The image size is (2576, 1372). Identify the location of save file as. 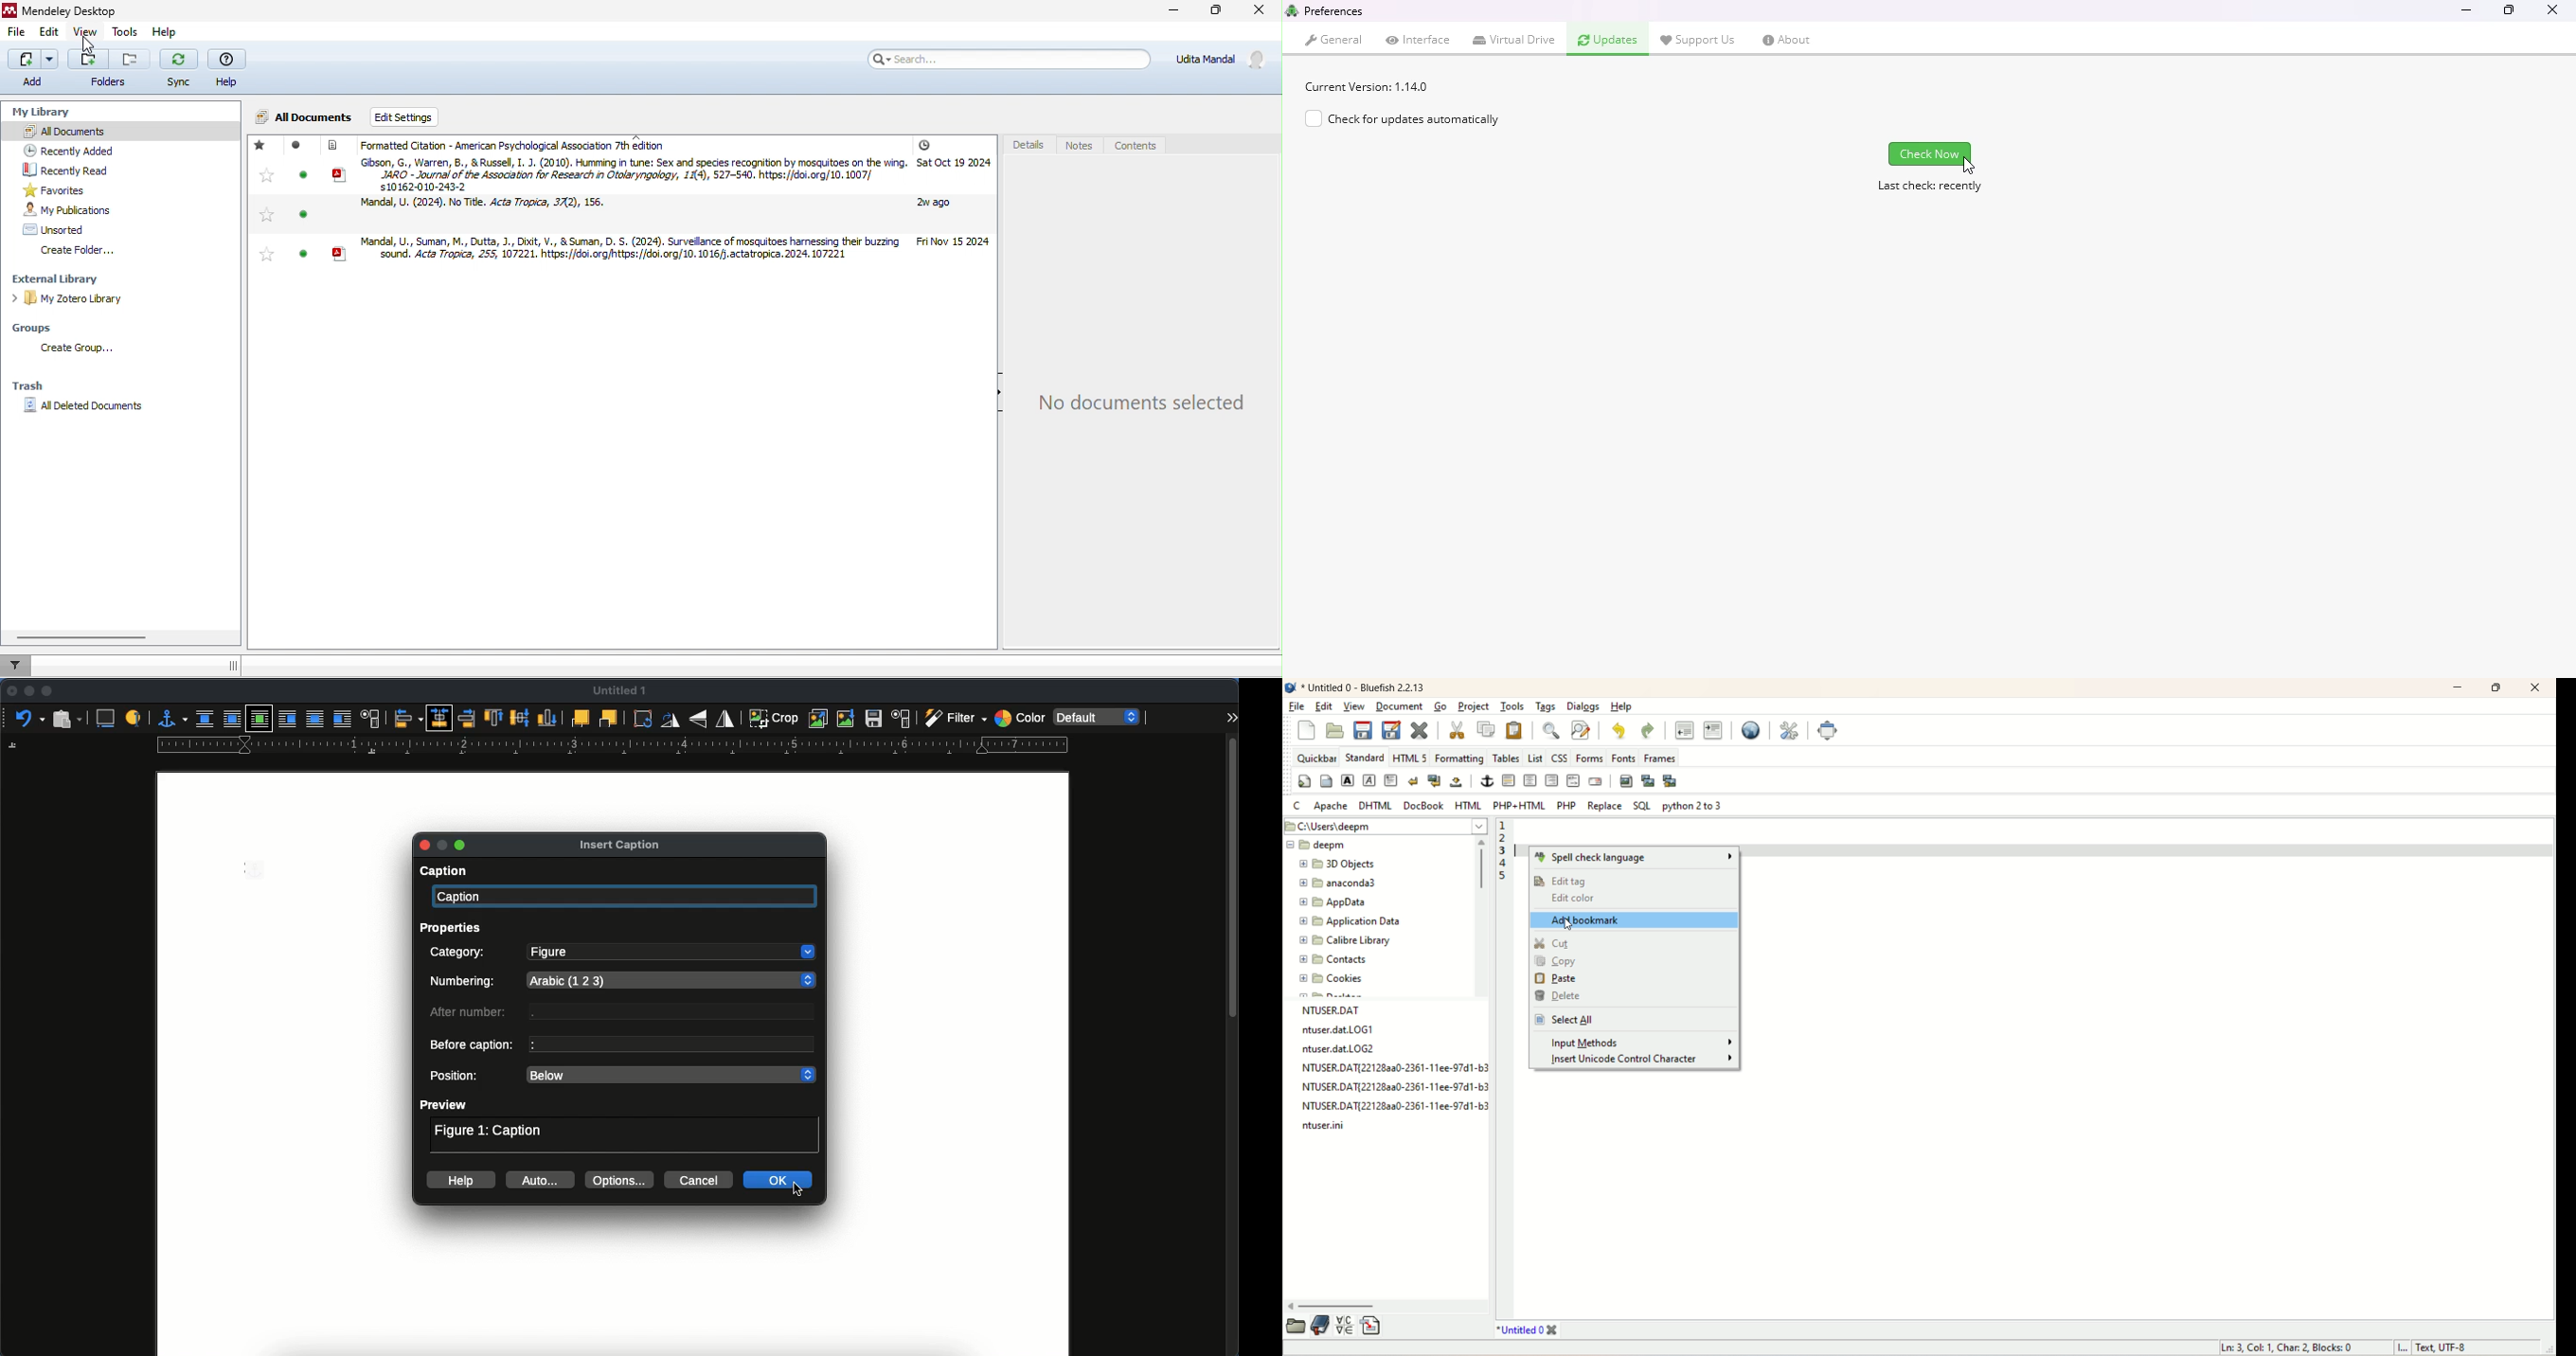
(1392, 731).